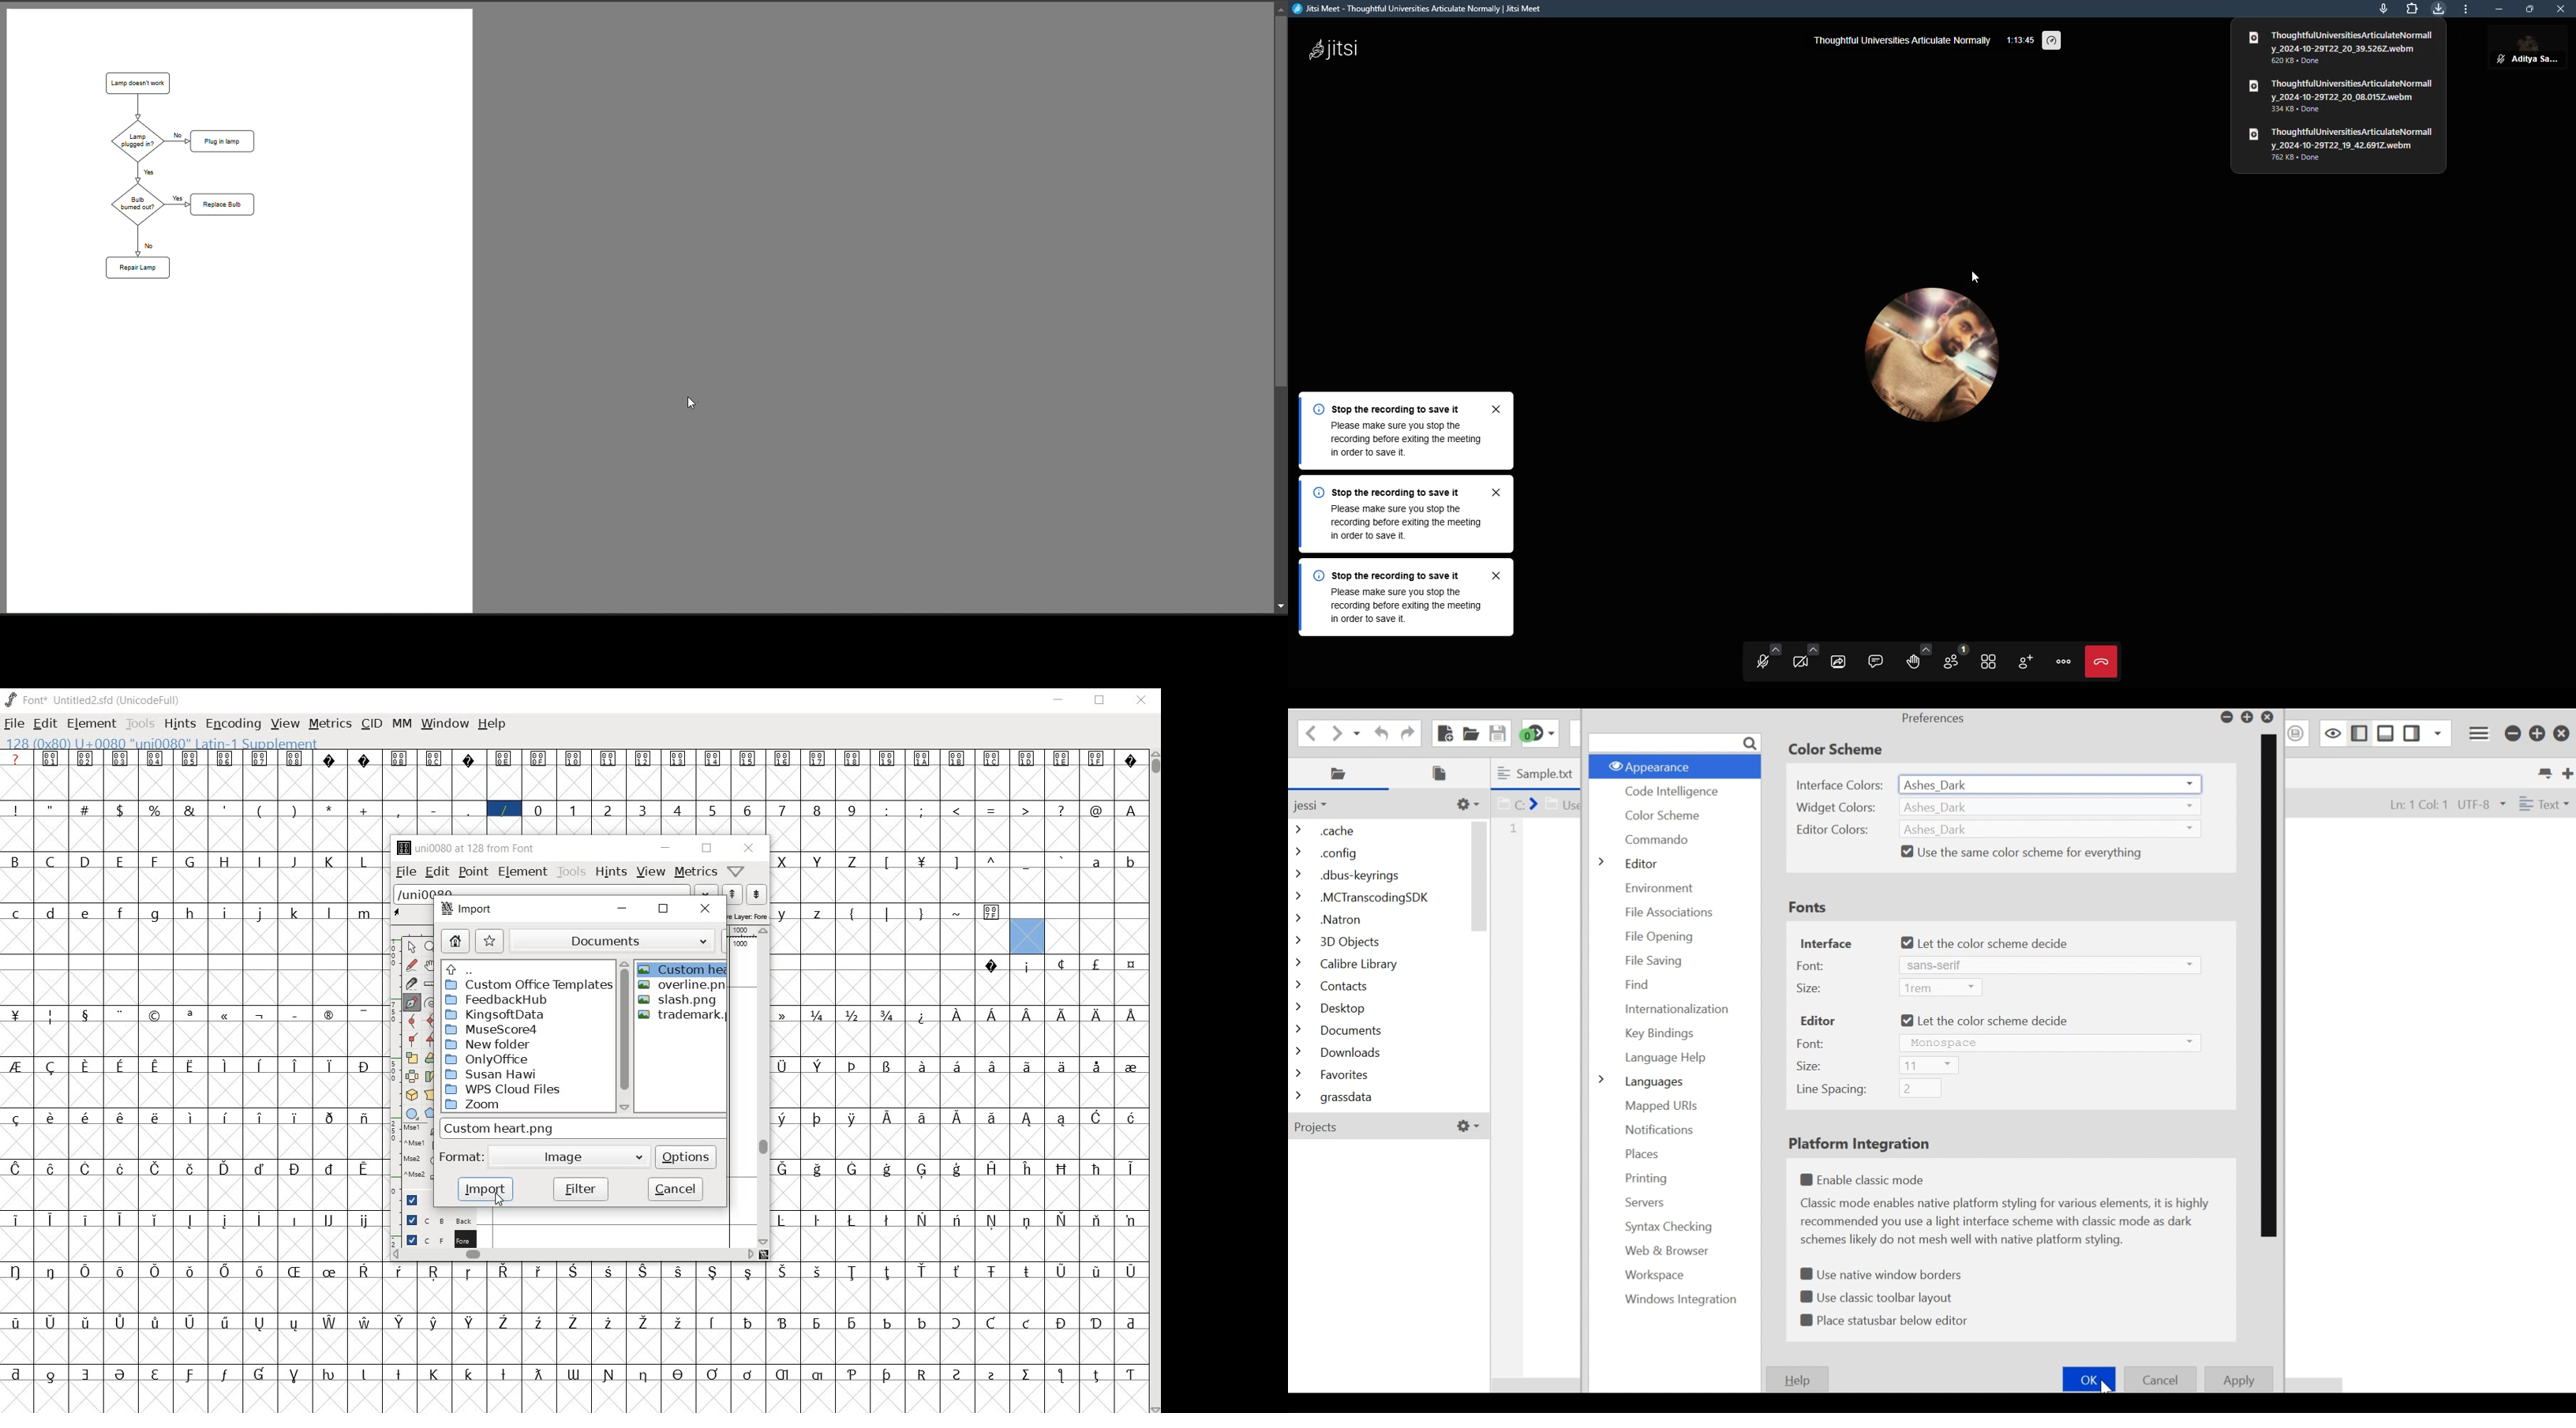 The image size is (2576, 1428). I want to click on glyph, so click(784, 915).